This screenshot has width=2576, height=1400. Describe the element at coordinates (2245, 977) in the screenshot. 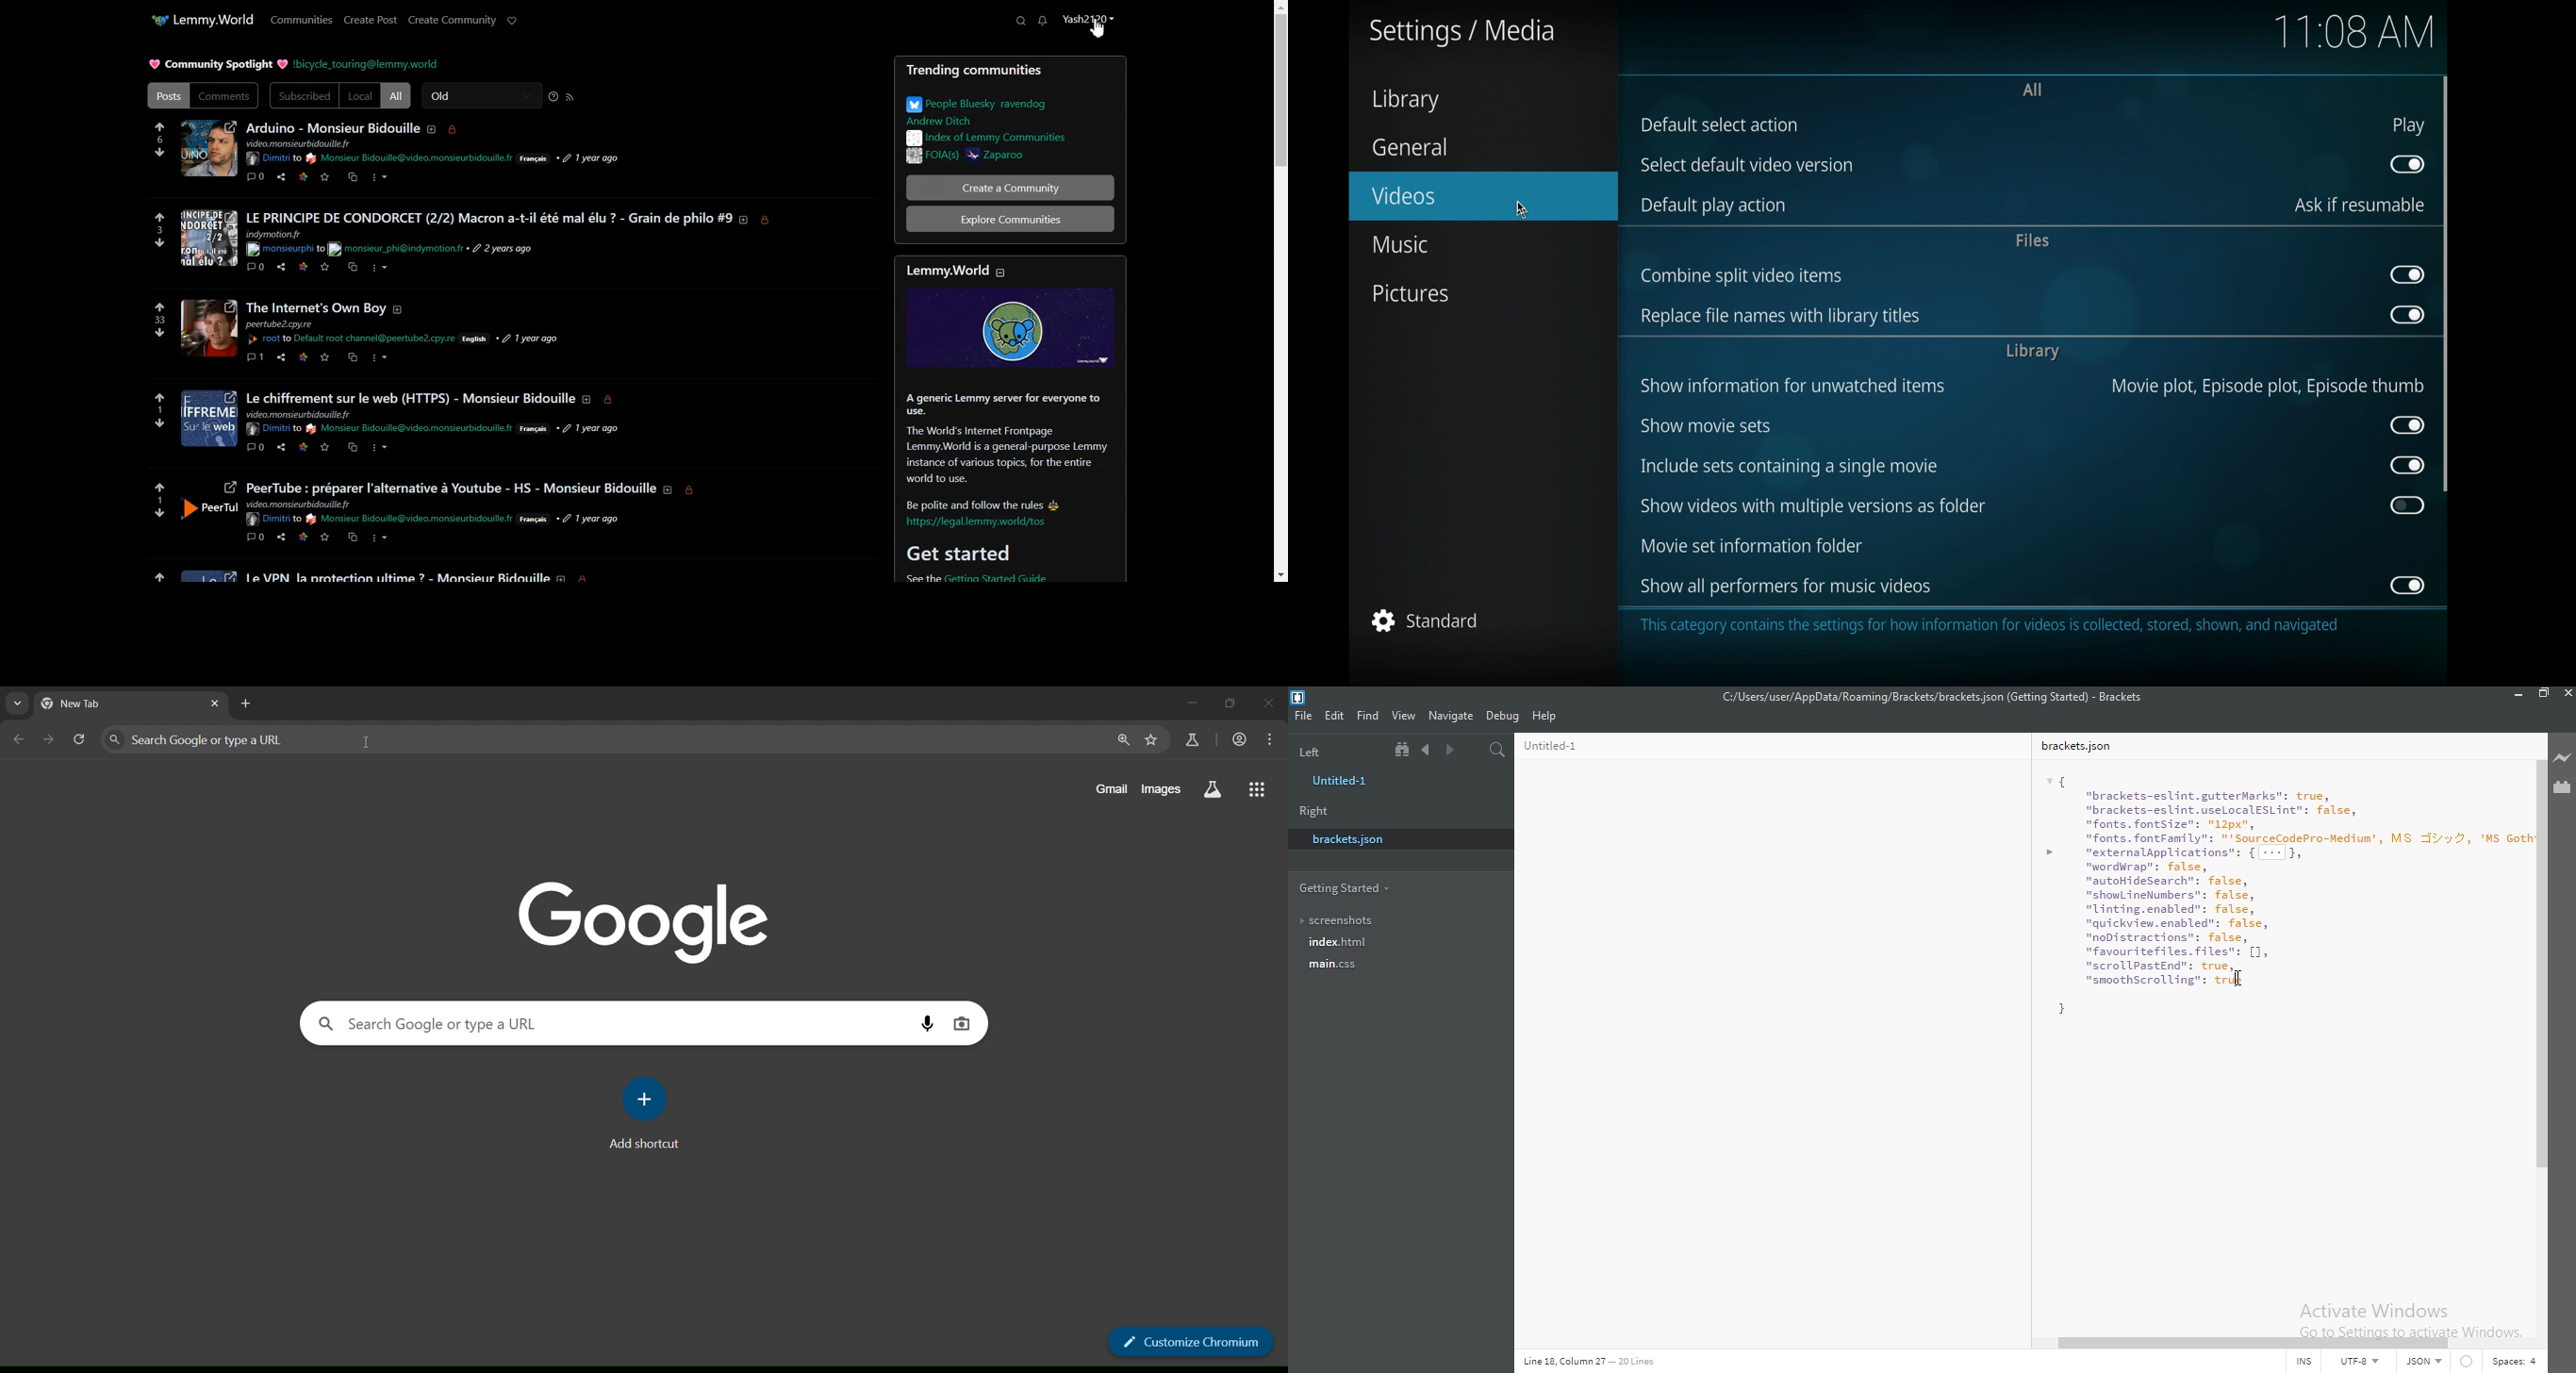

I see `cursor` at that location.